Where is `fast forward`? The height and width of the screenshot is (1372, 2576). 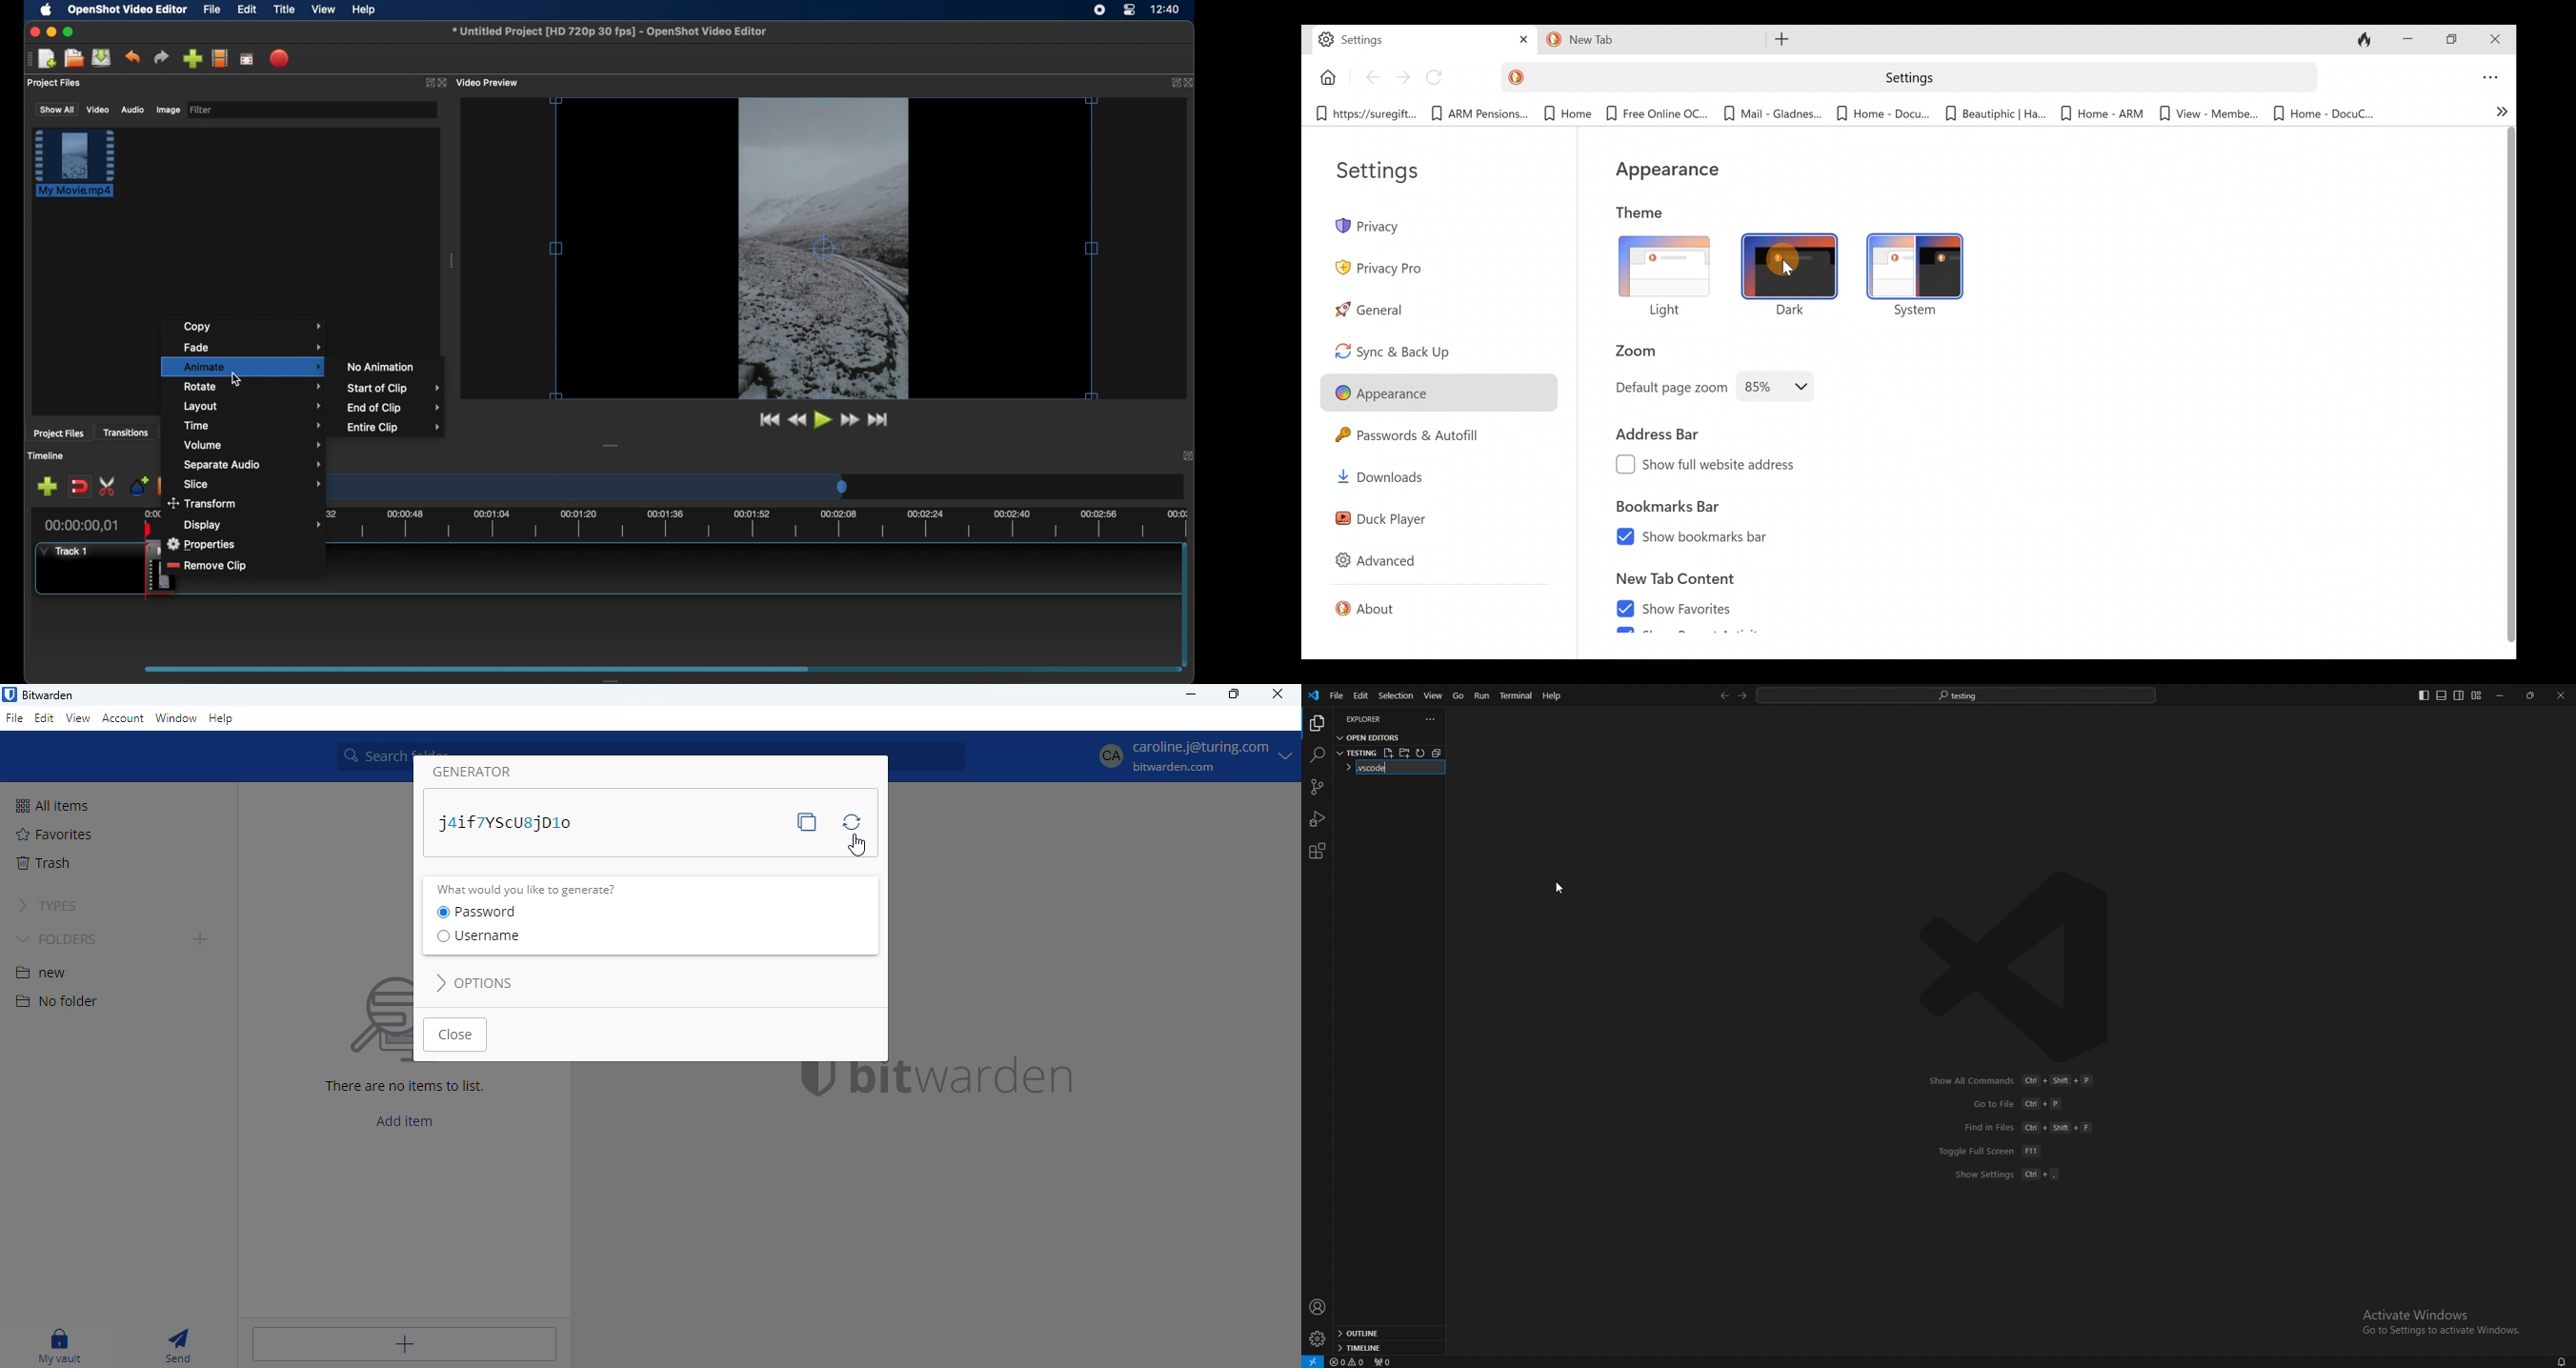 fast forward is located at coordinates (851, 420).